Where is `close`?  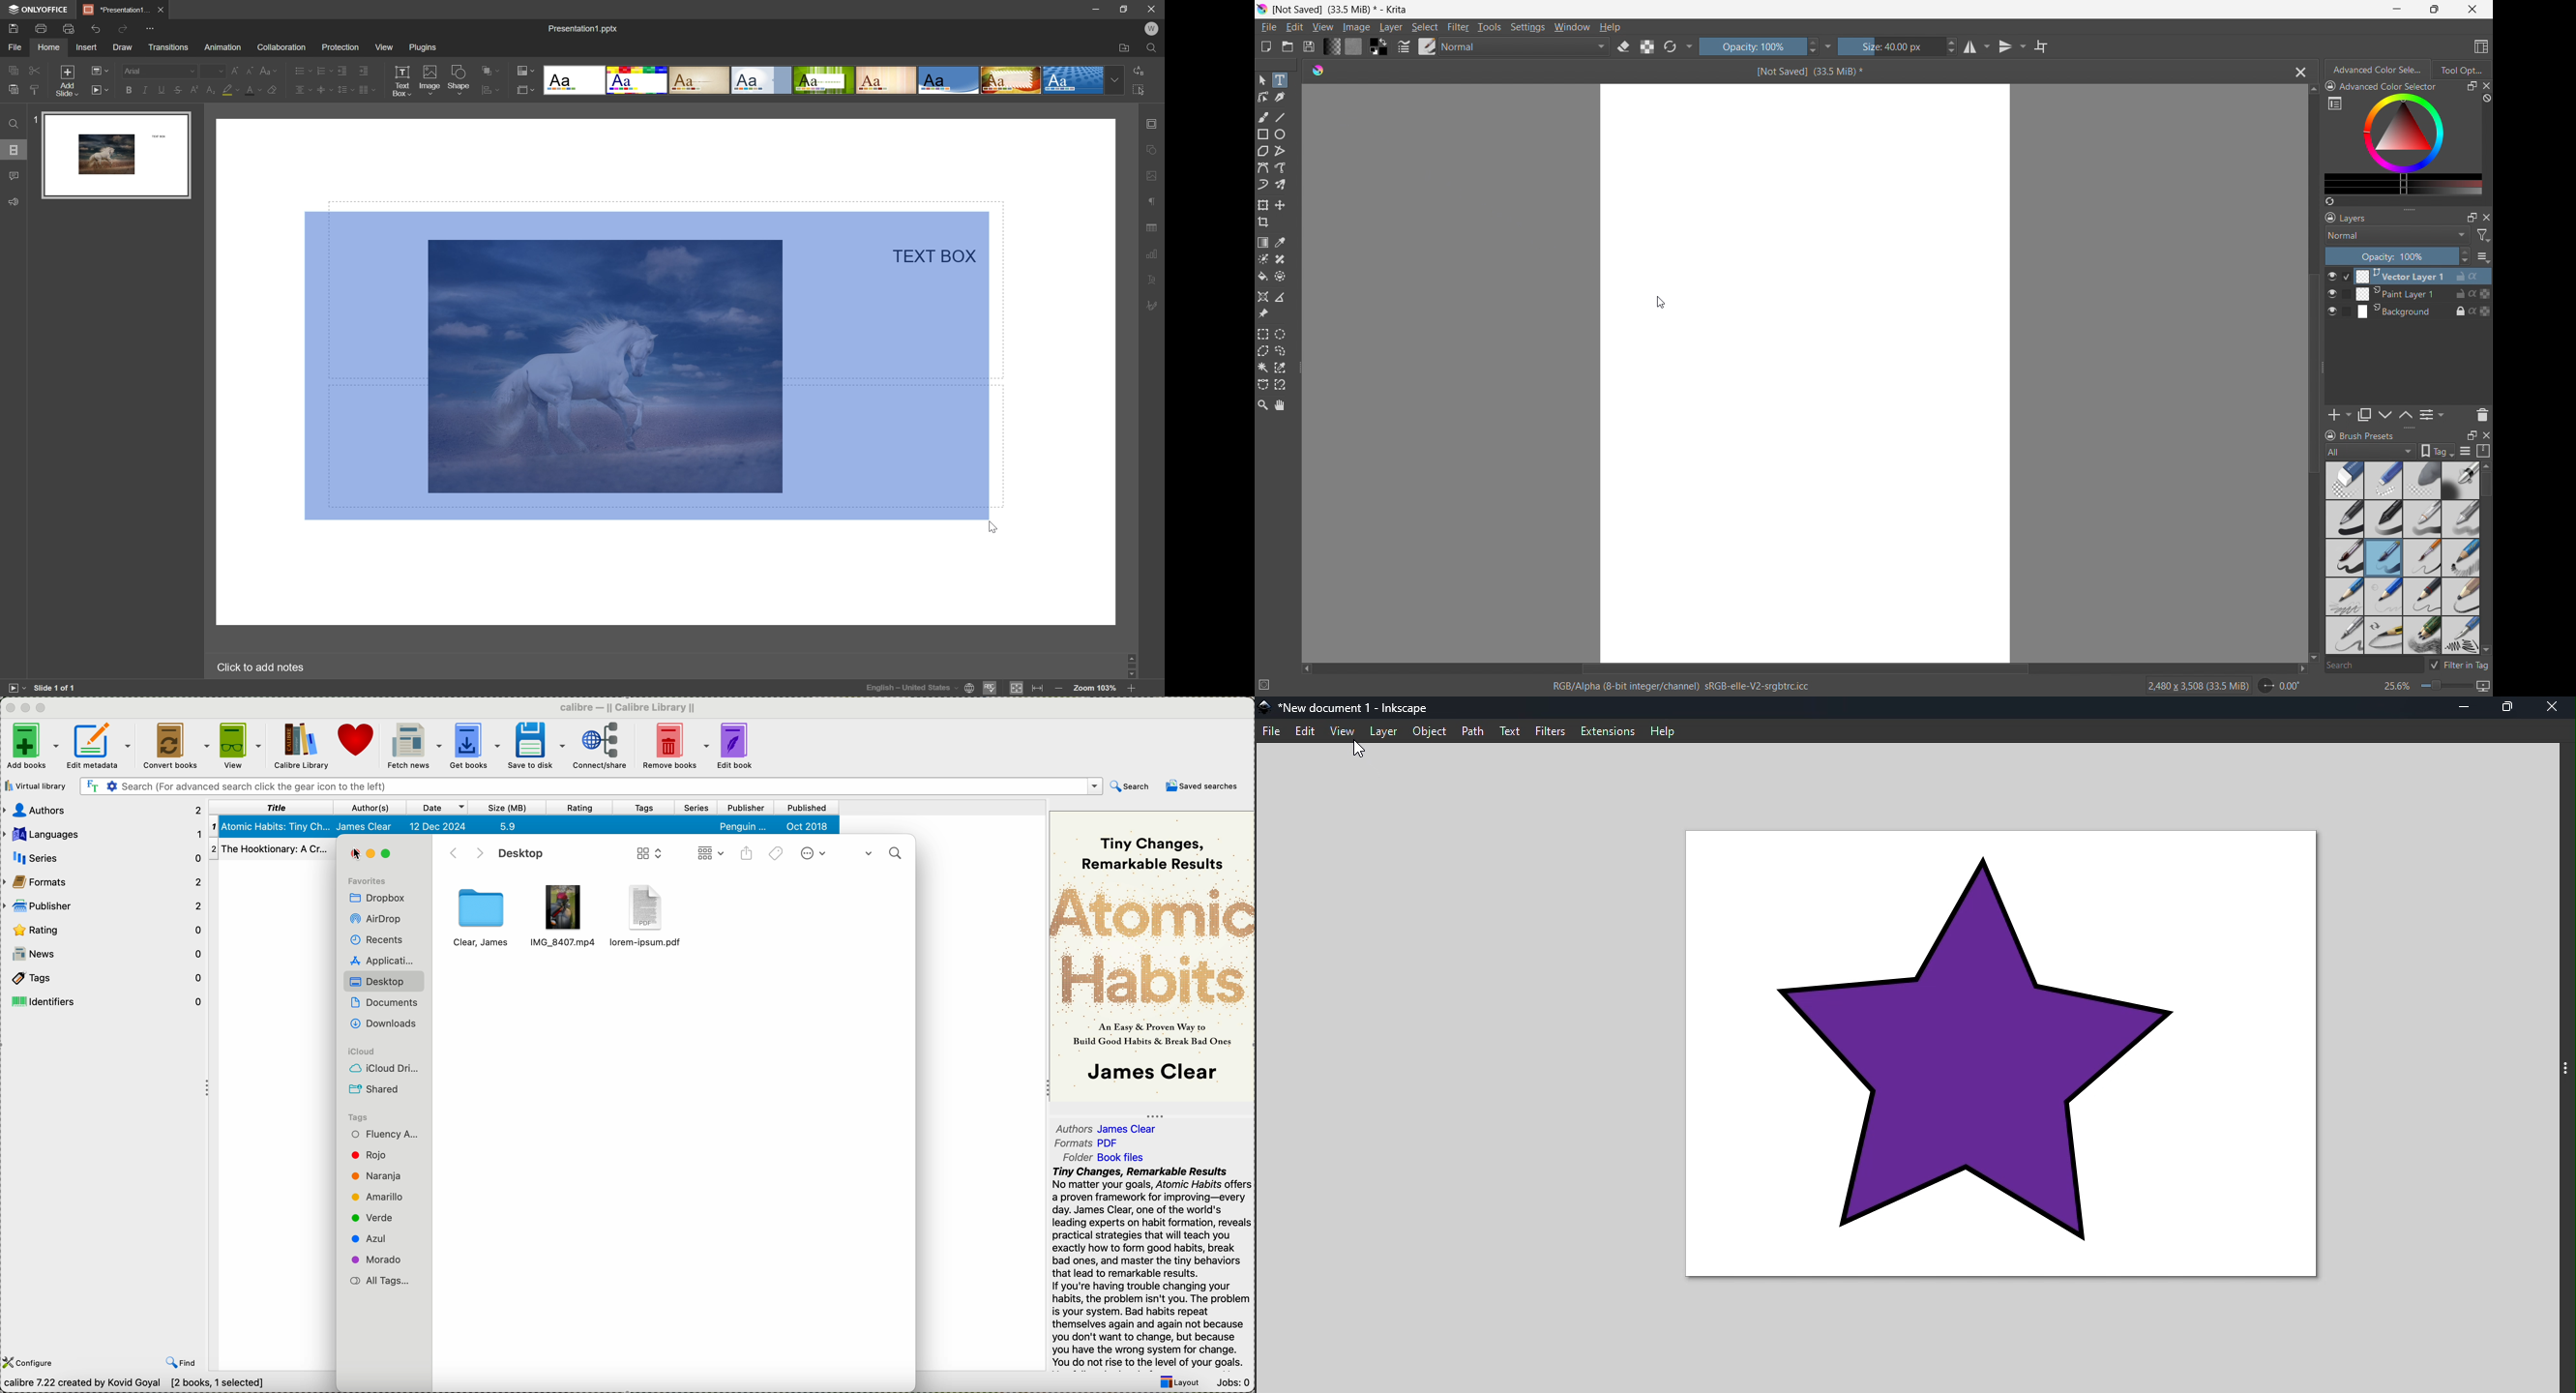
close is located at coordinates (2485, 217).